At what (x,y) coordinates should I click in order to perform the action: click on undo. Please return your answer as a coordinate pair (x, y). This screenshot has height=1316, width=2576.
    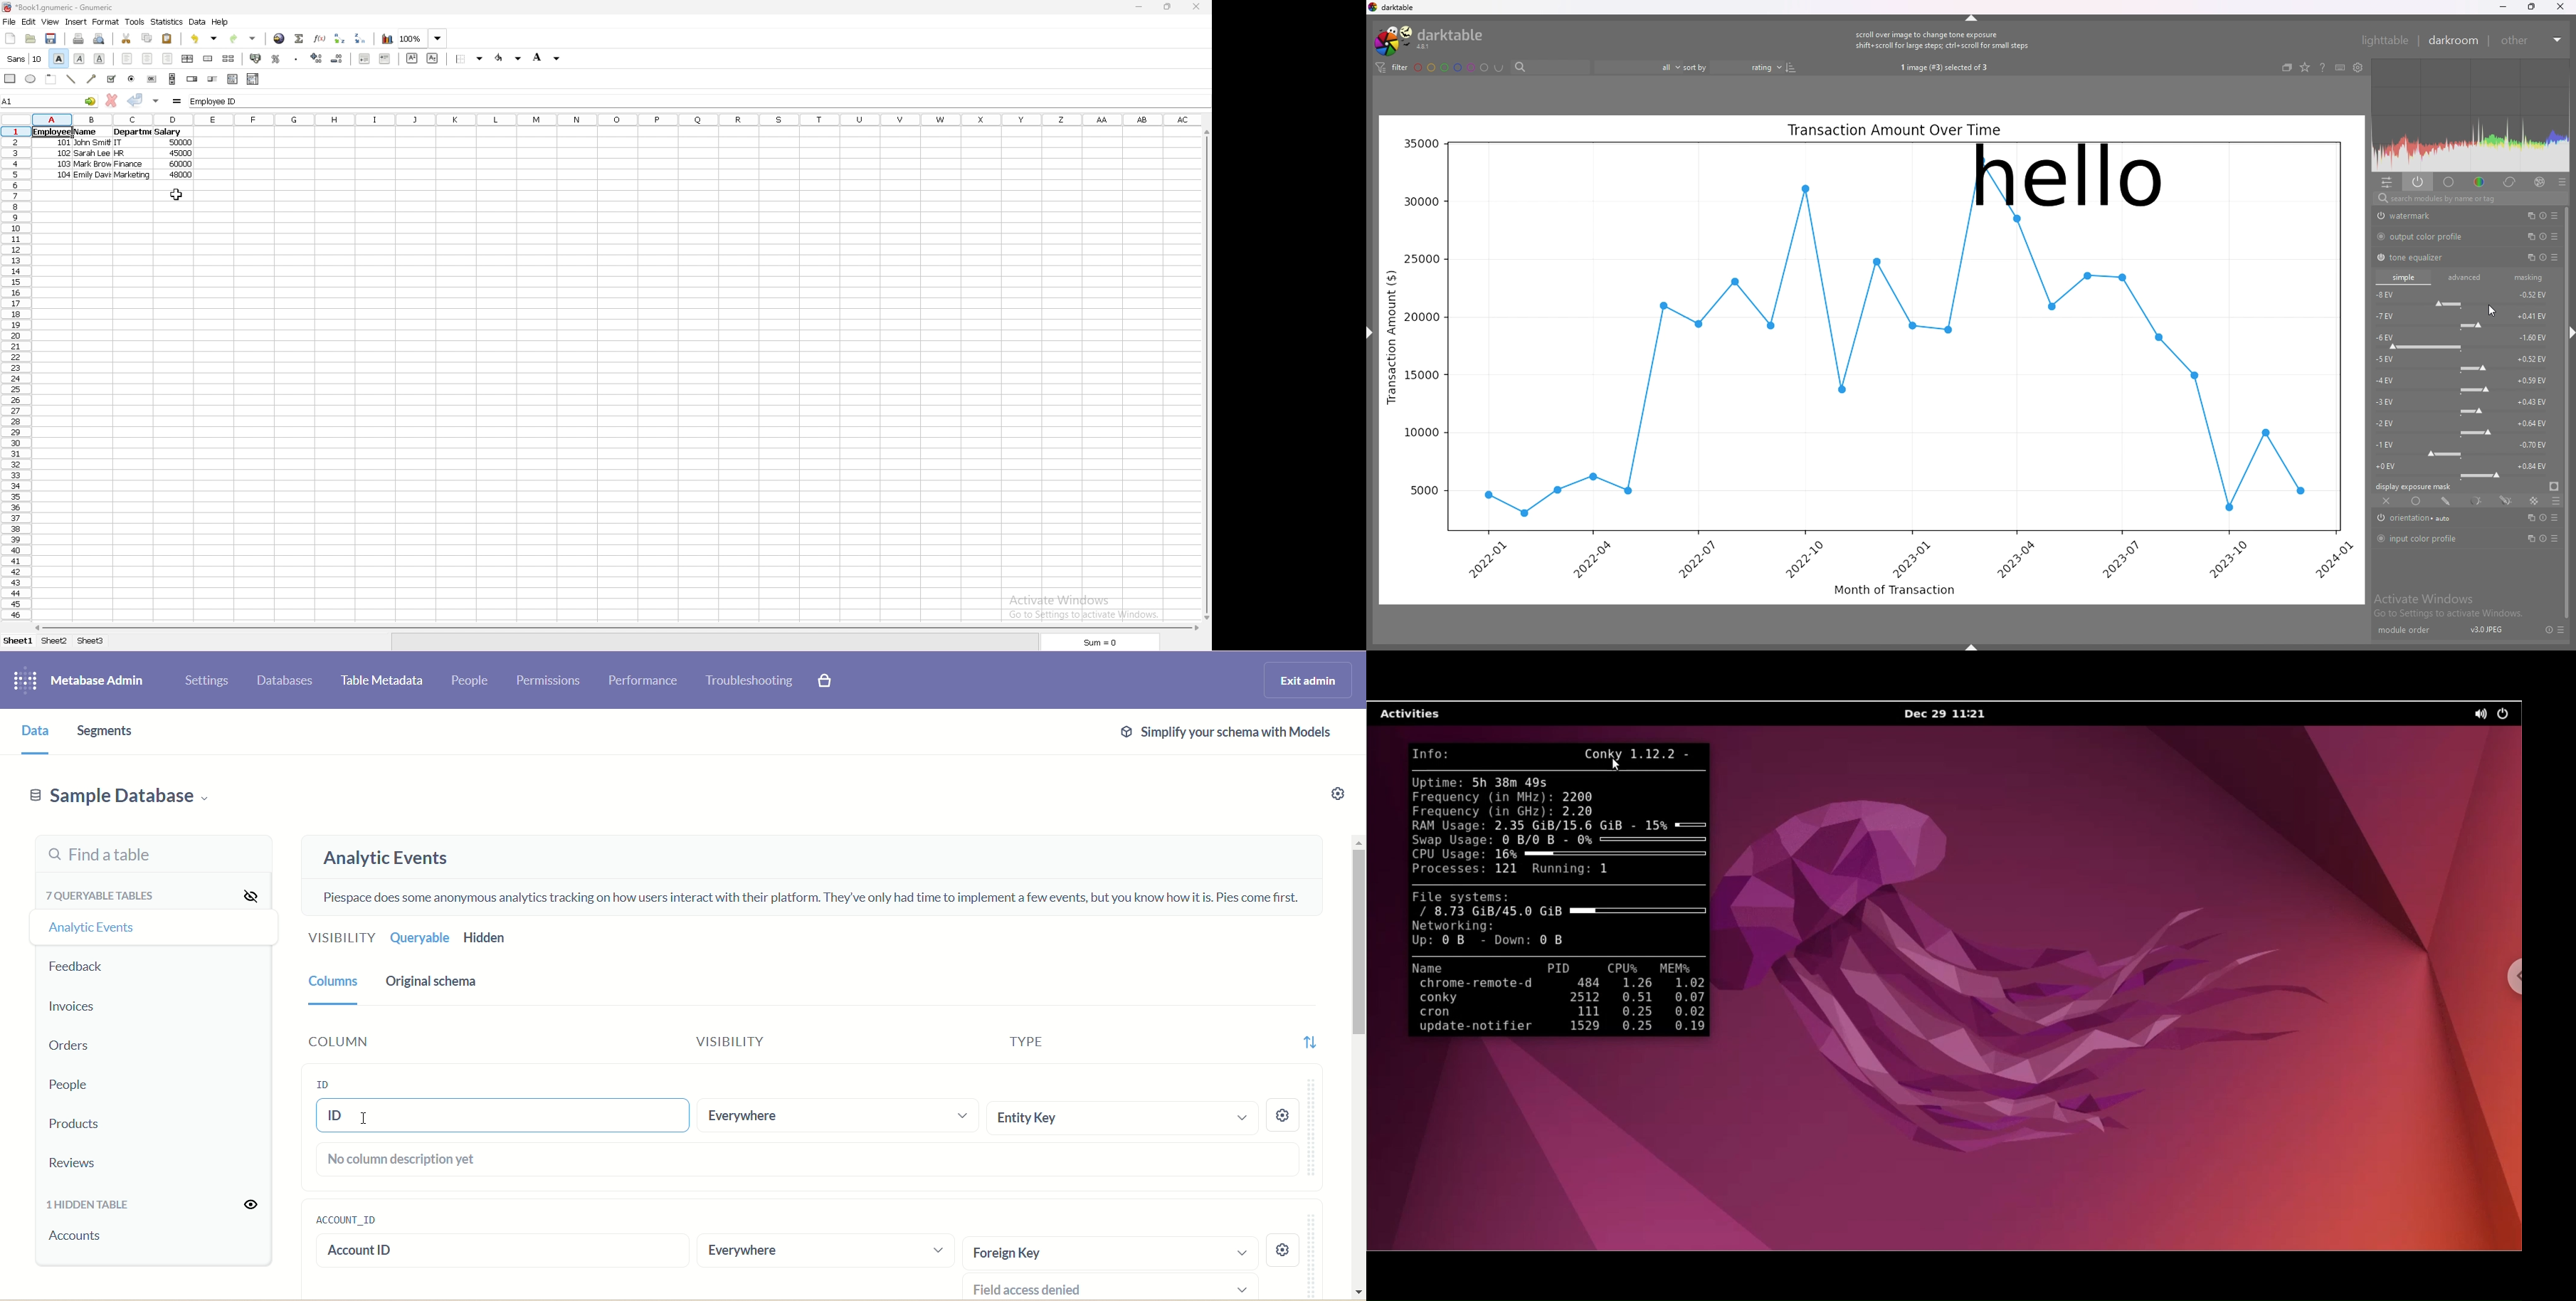
    Looking at the image, I should click on (205, 39).